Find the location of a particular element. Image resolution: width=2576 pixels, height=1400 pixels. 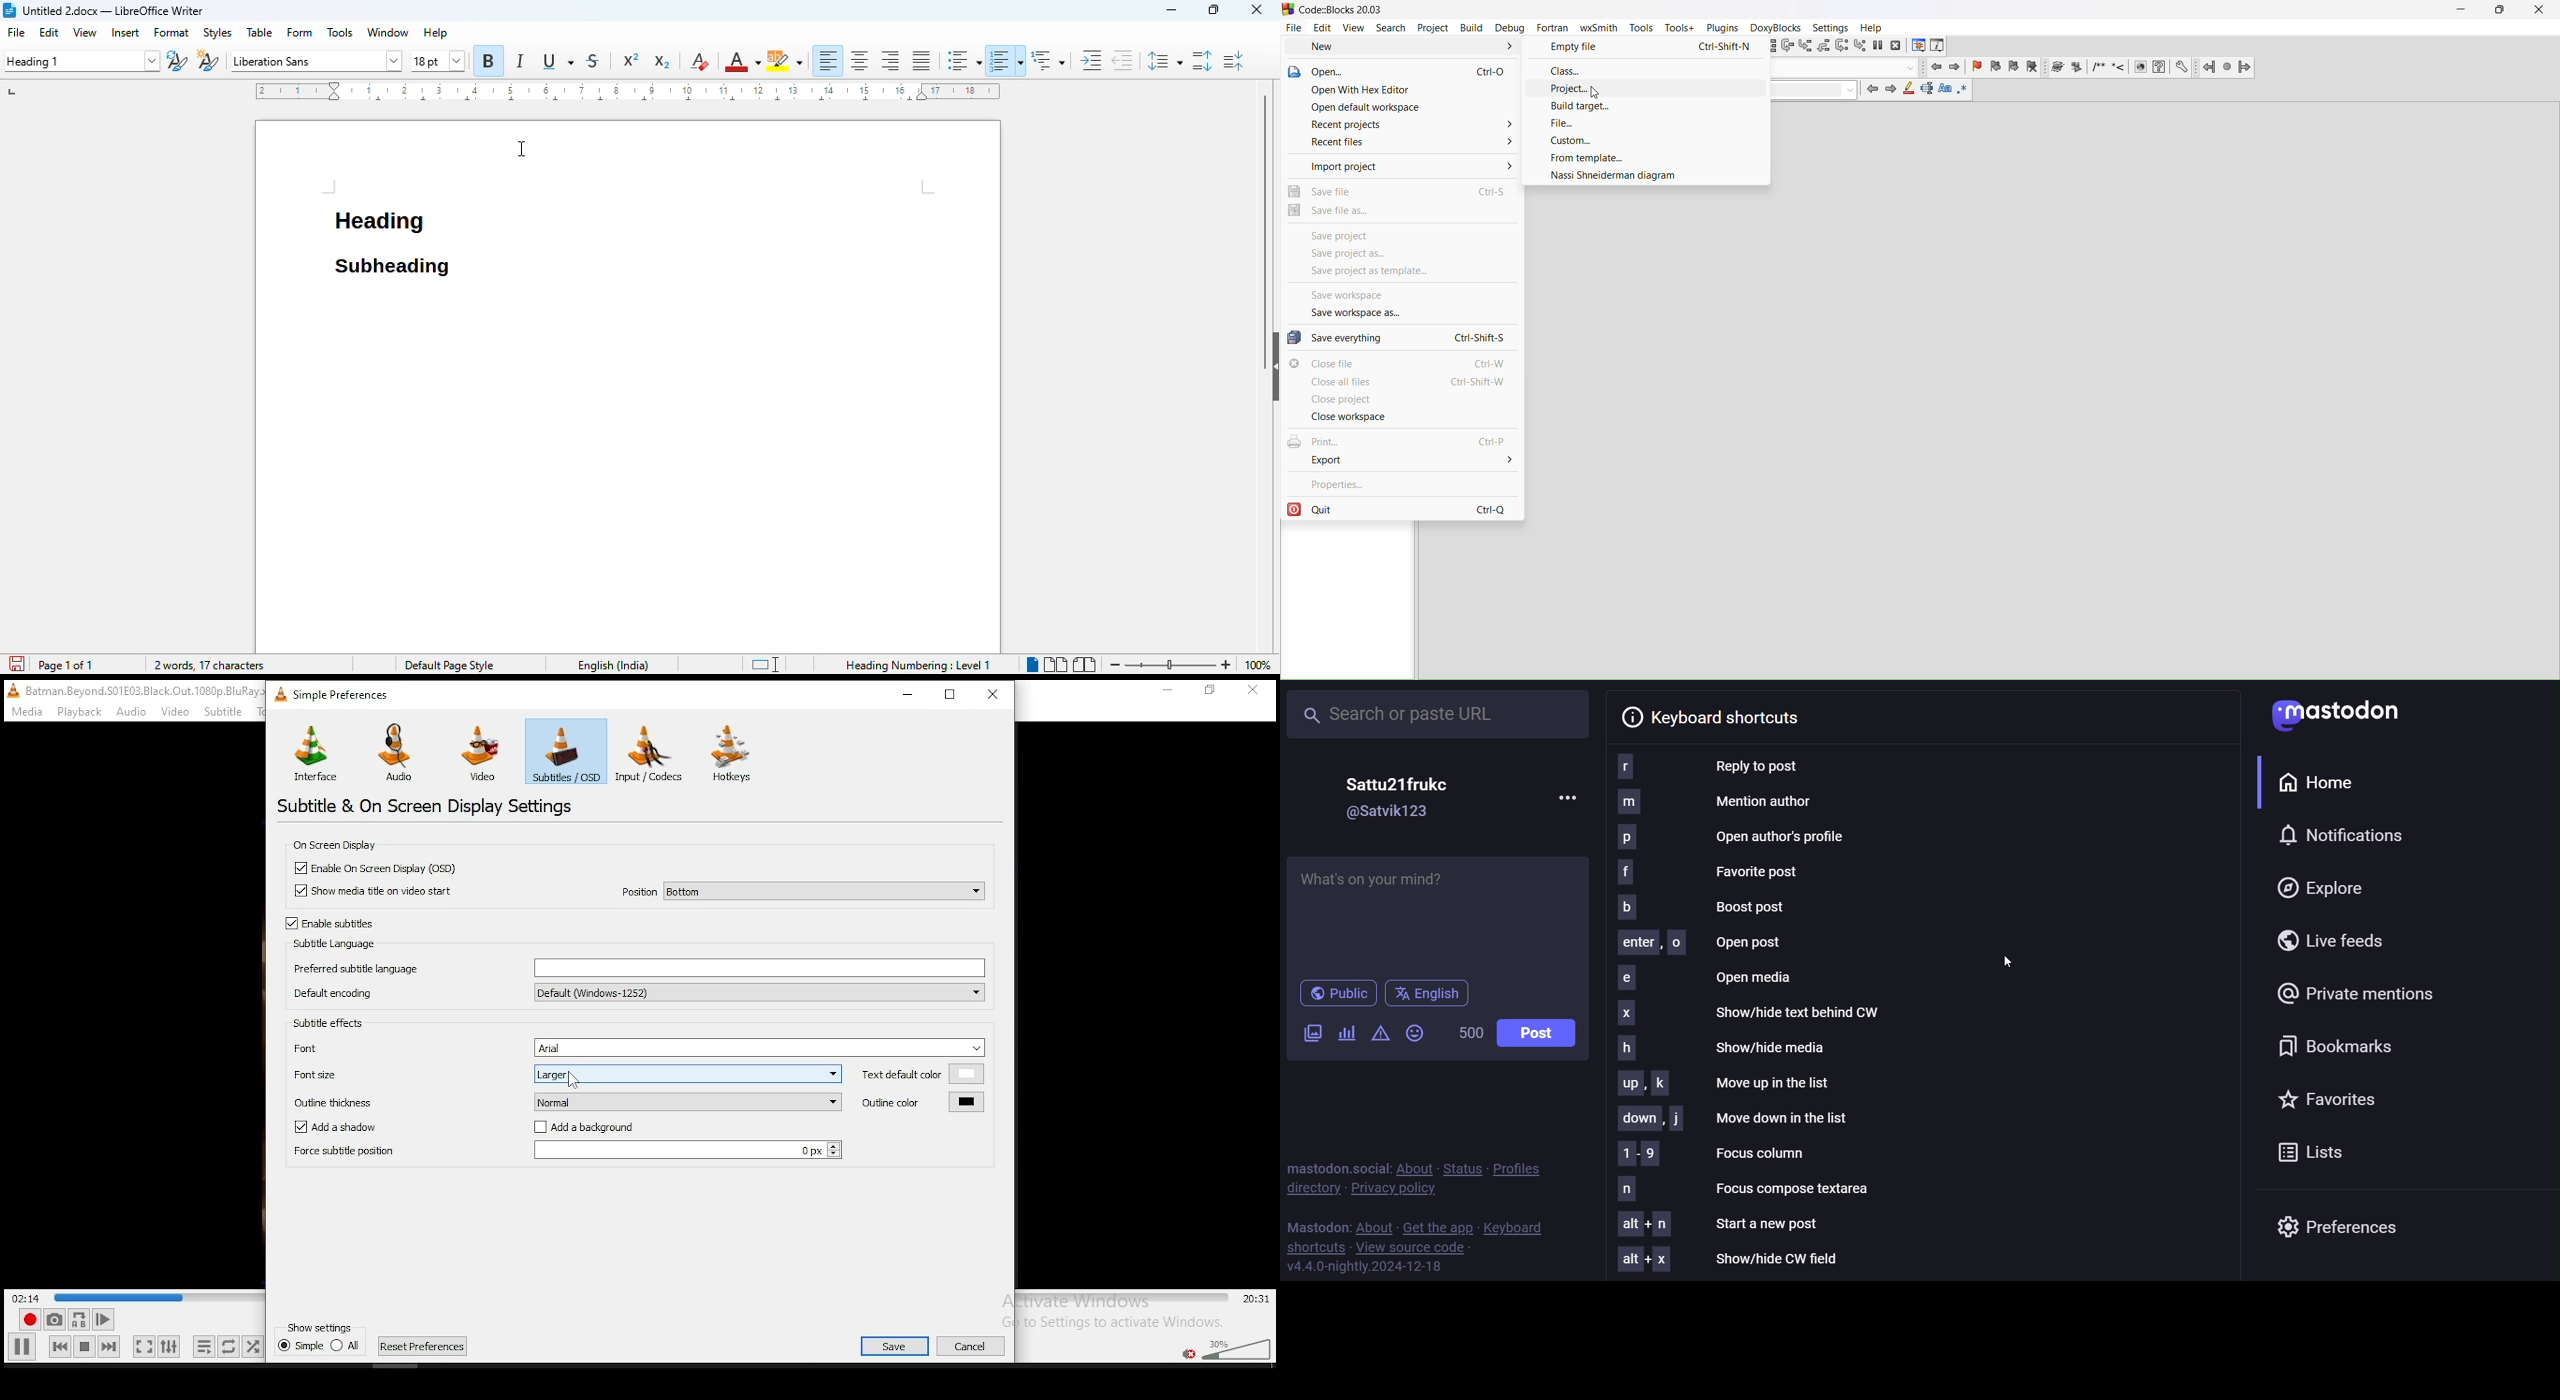

nassi shneiderman diagram is located at coordinates (1646, 178).